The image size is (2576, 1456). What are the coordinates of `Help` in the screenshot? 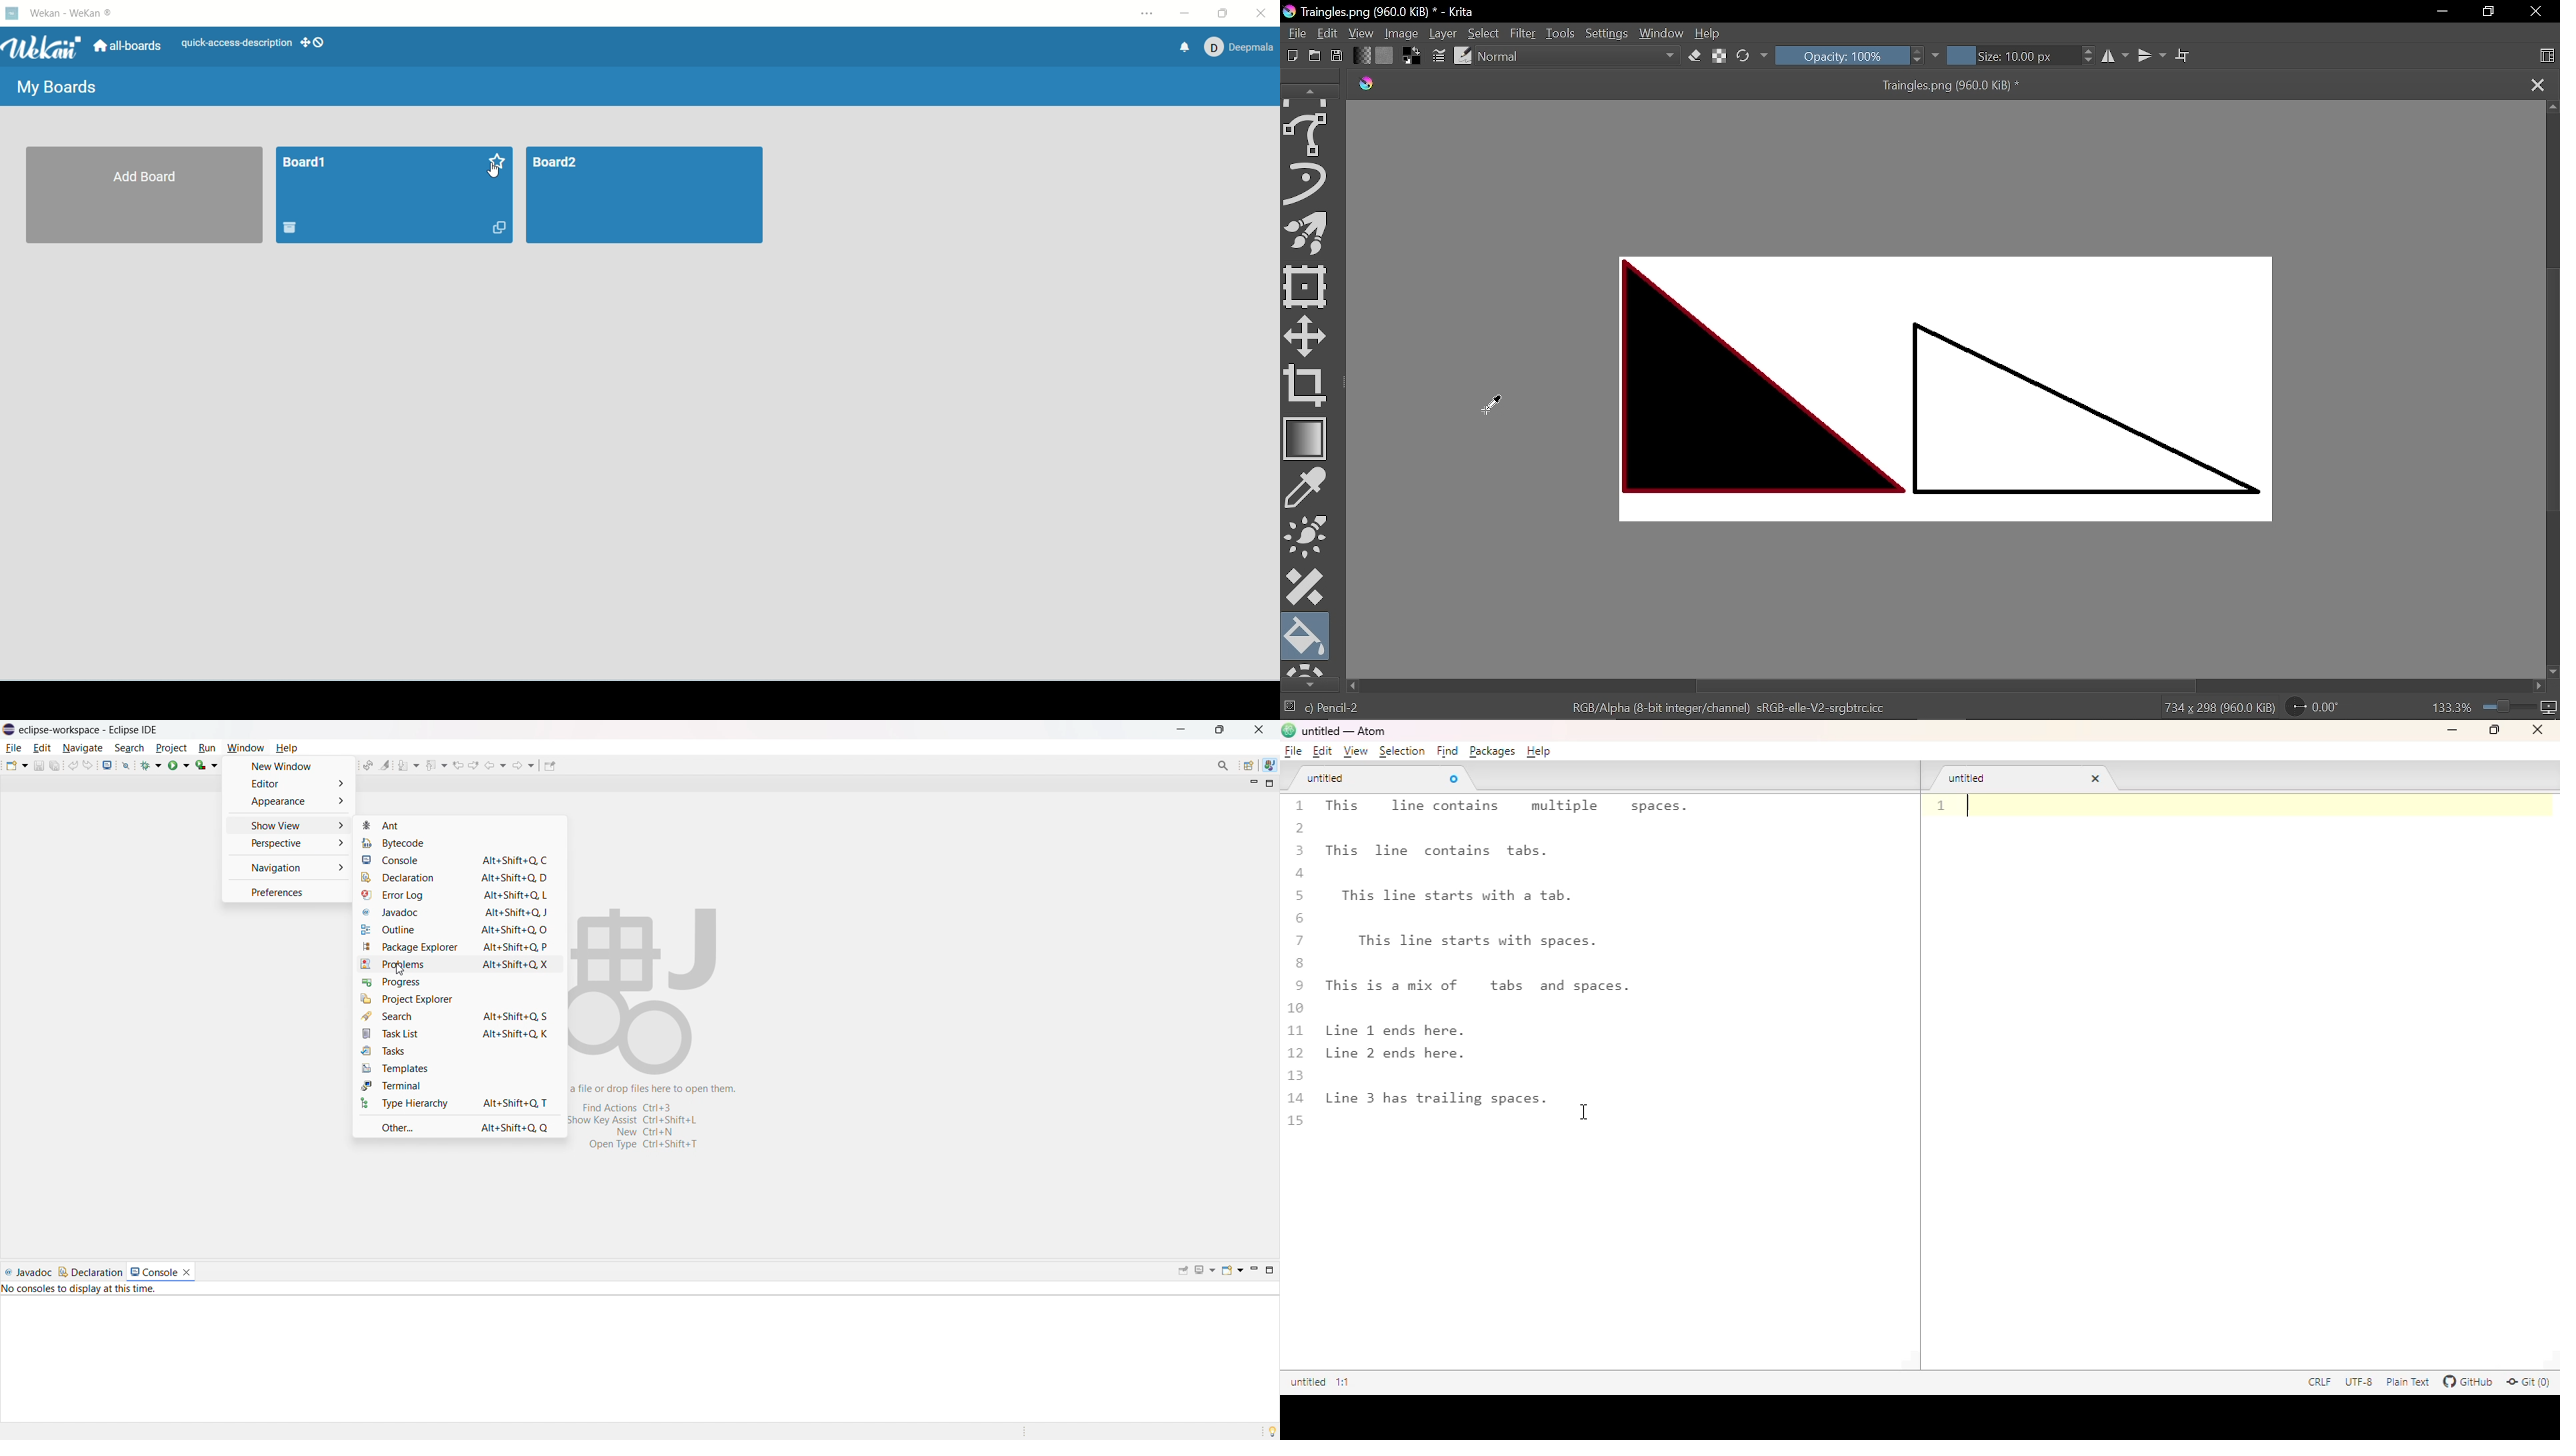 It's located at (1714, 35).